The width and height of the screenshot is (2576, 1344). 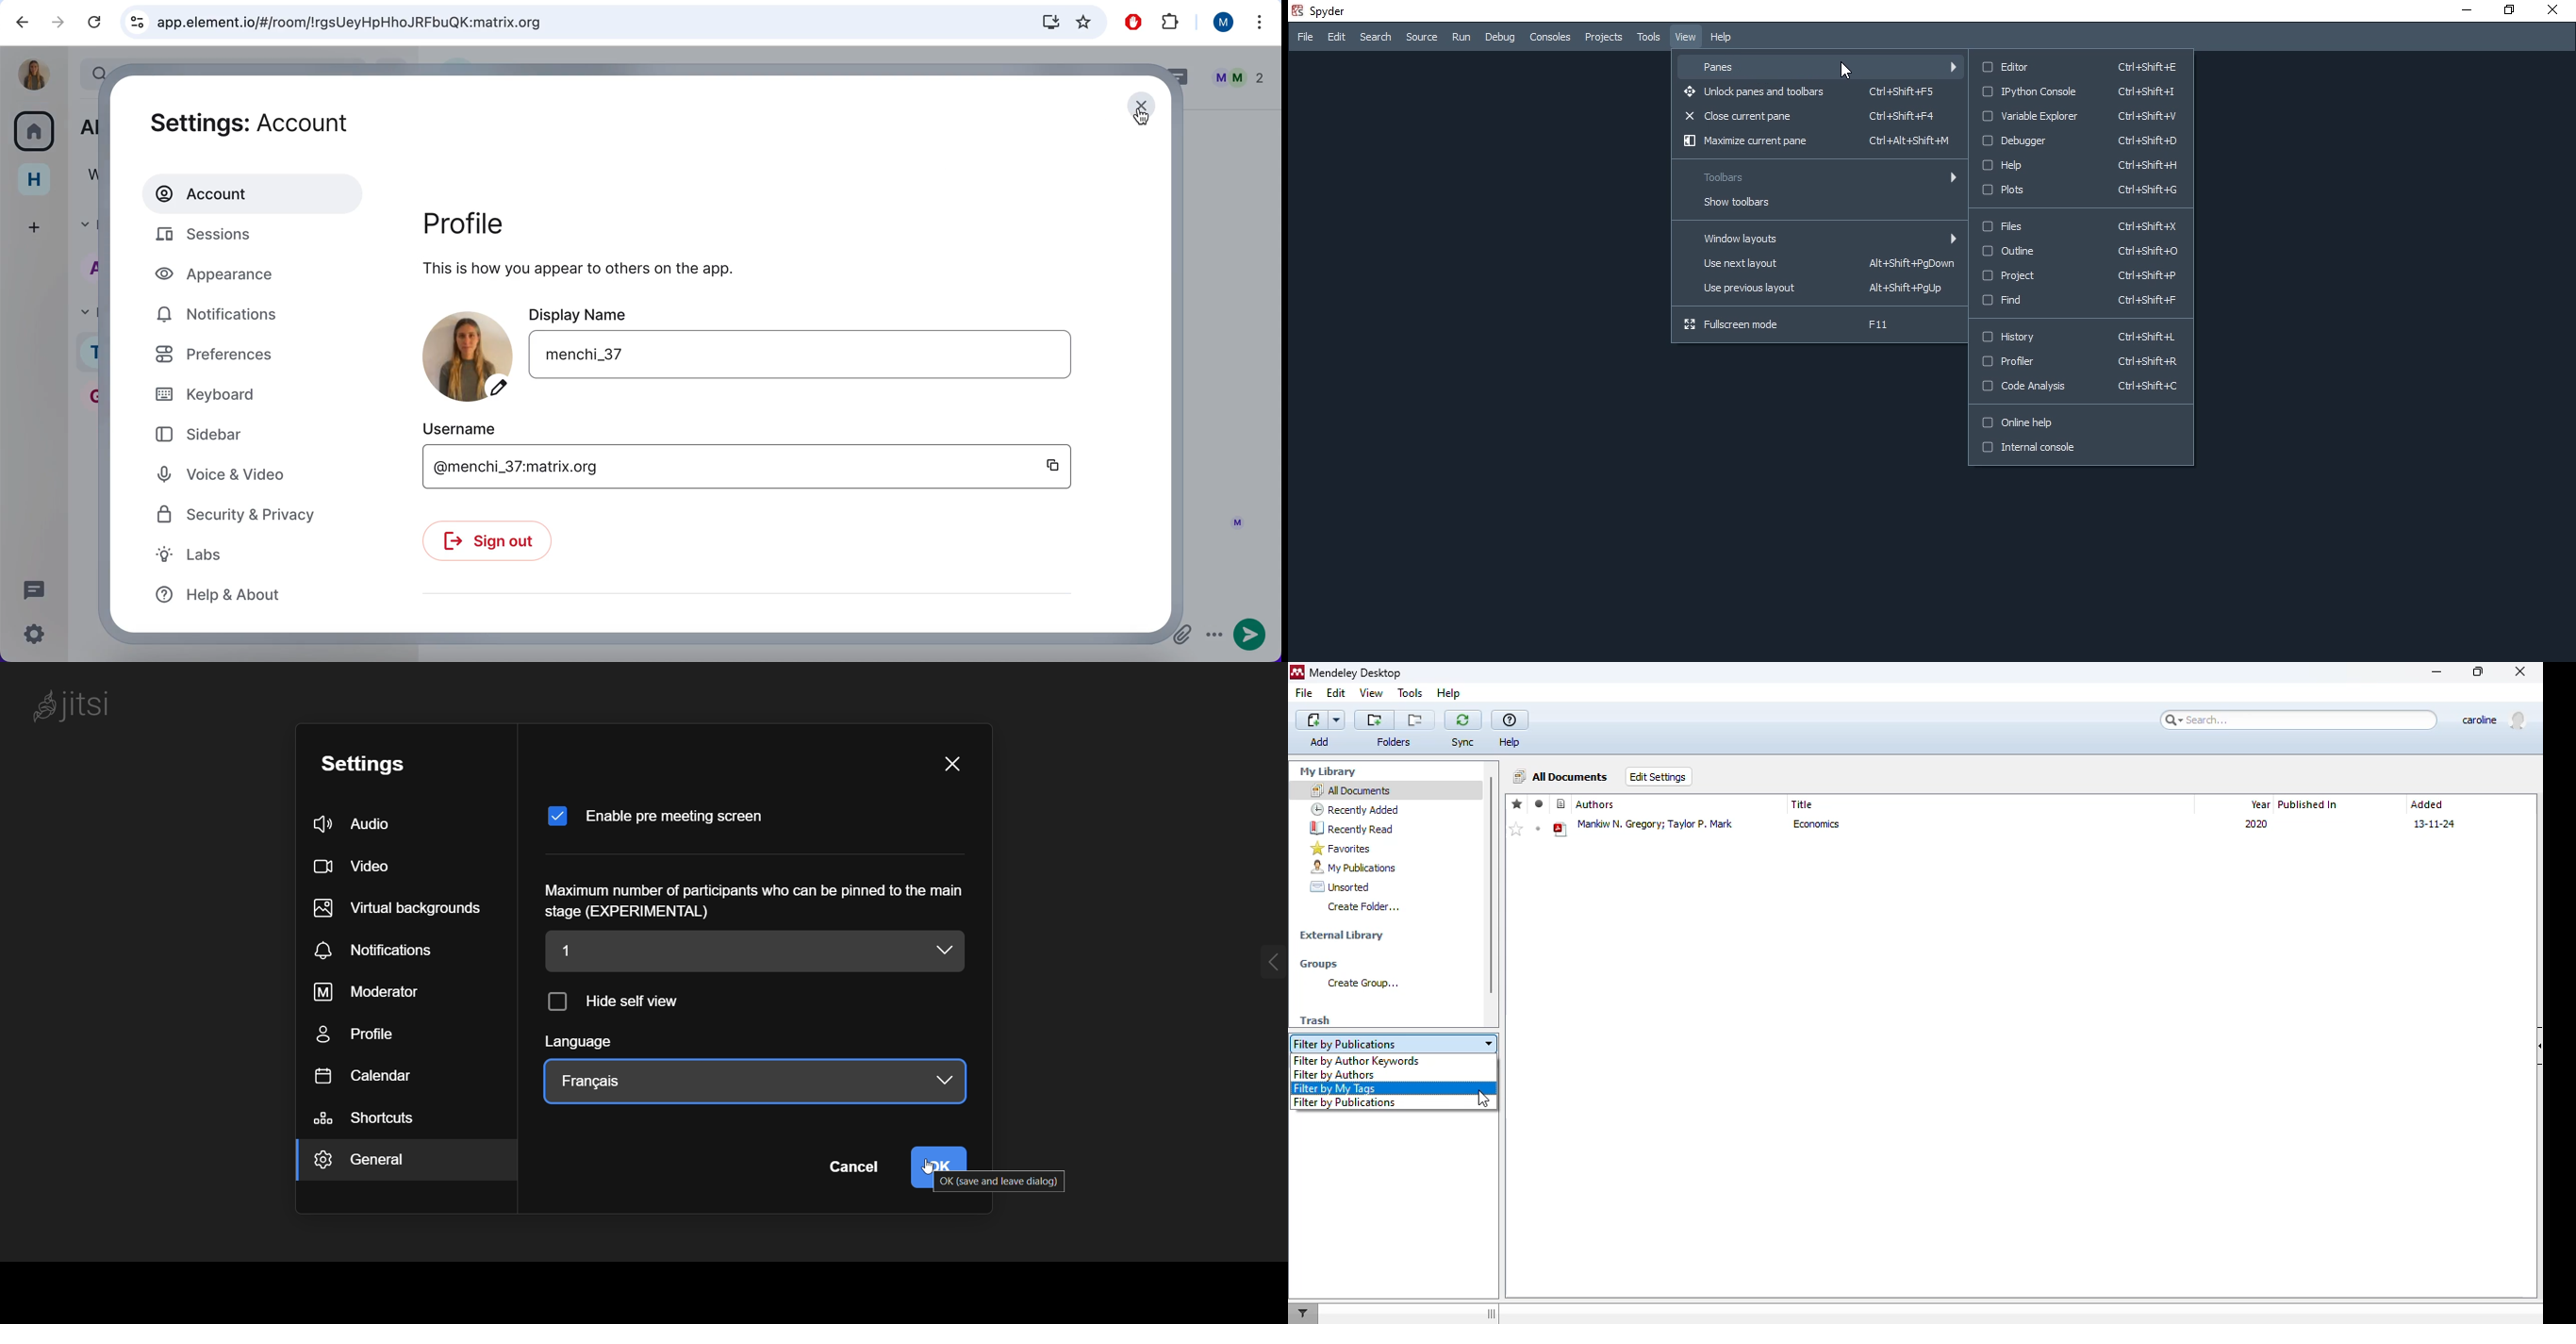 What do you see at coordinates (1415, 720) in the screenshot?
I see `remove the current folder` at bounding box center [1415, 720].